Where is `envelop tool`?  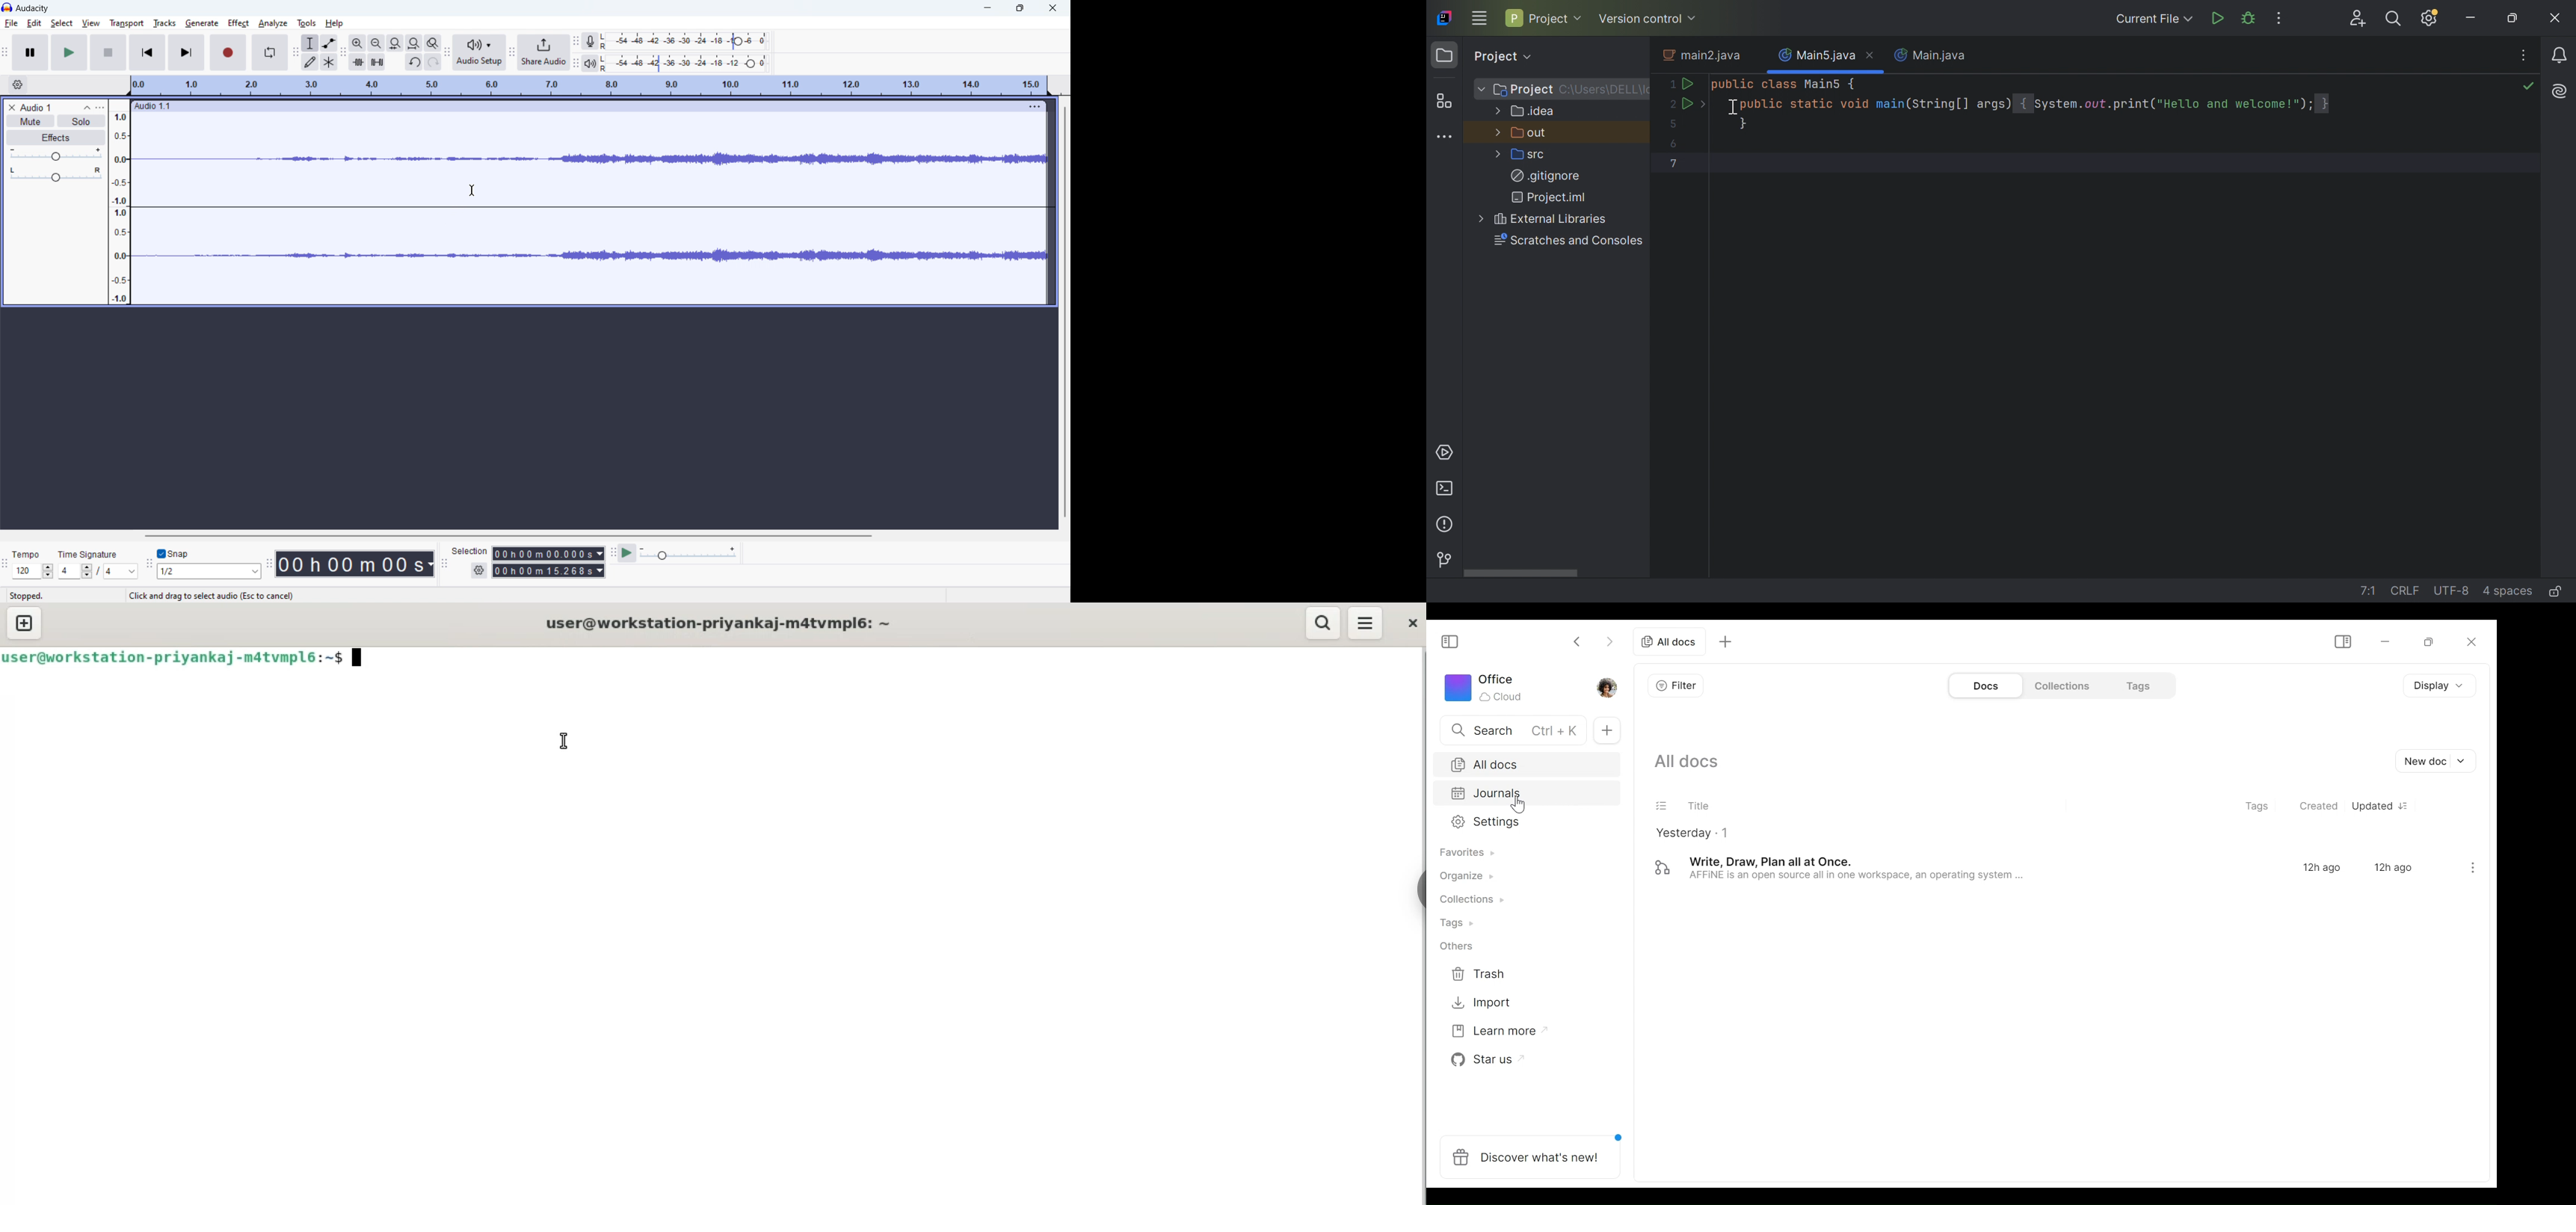
envelop tool is located at coordinates (329, 43).